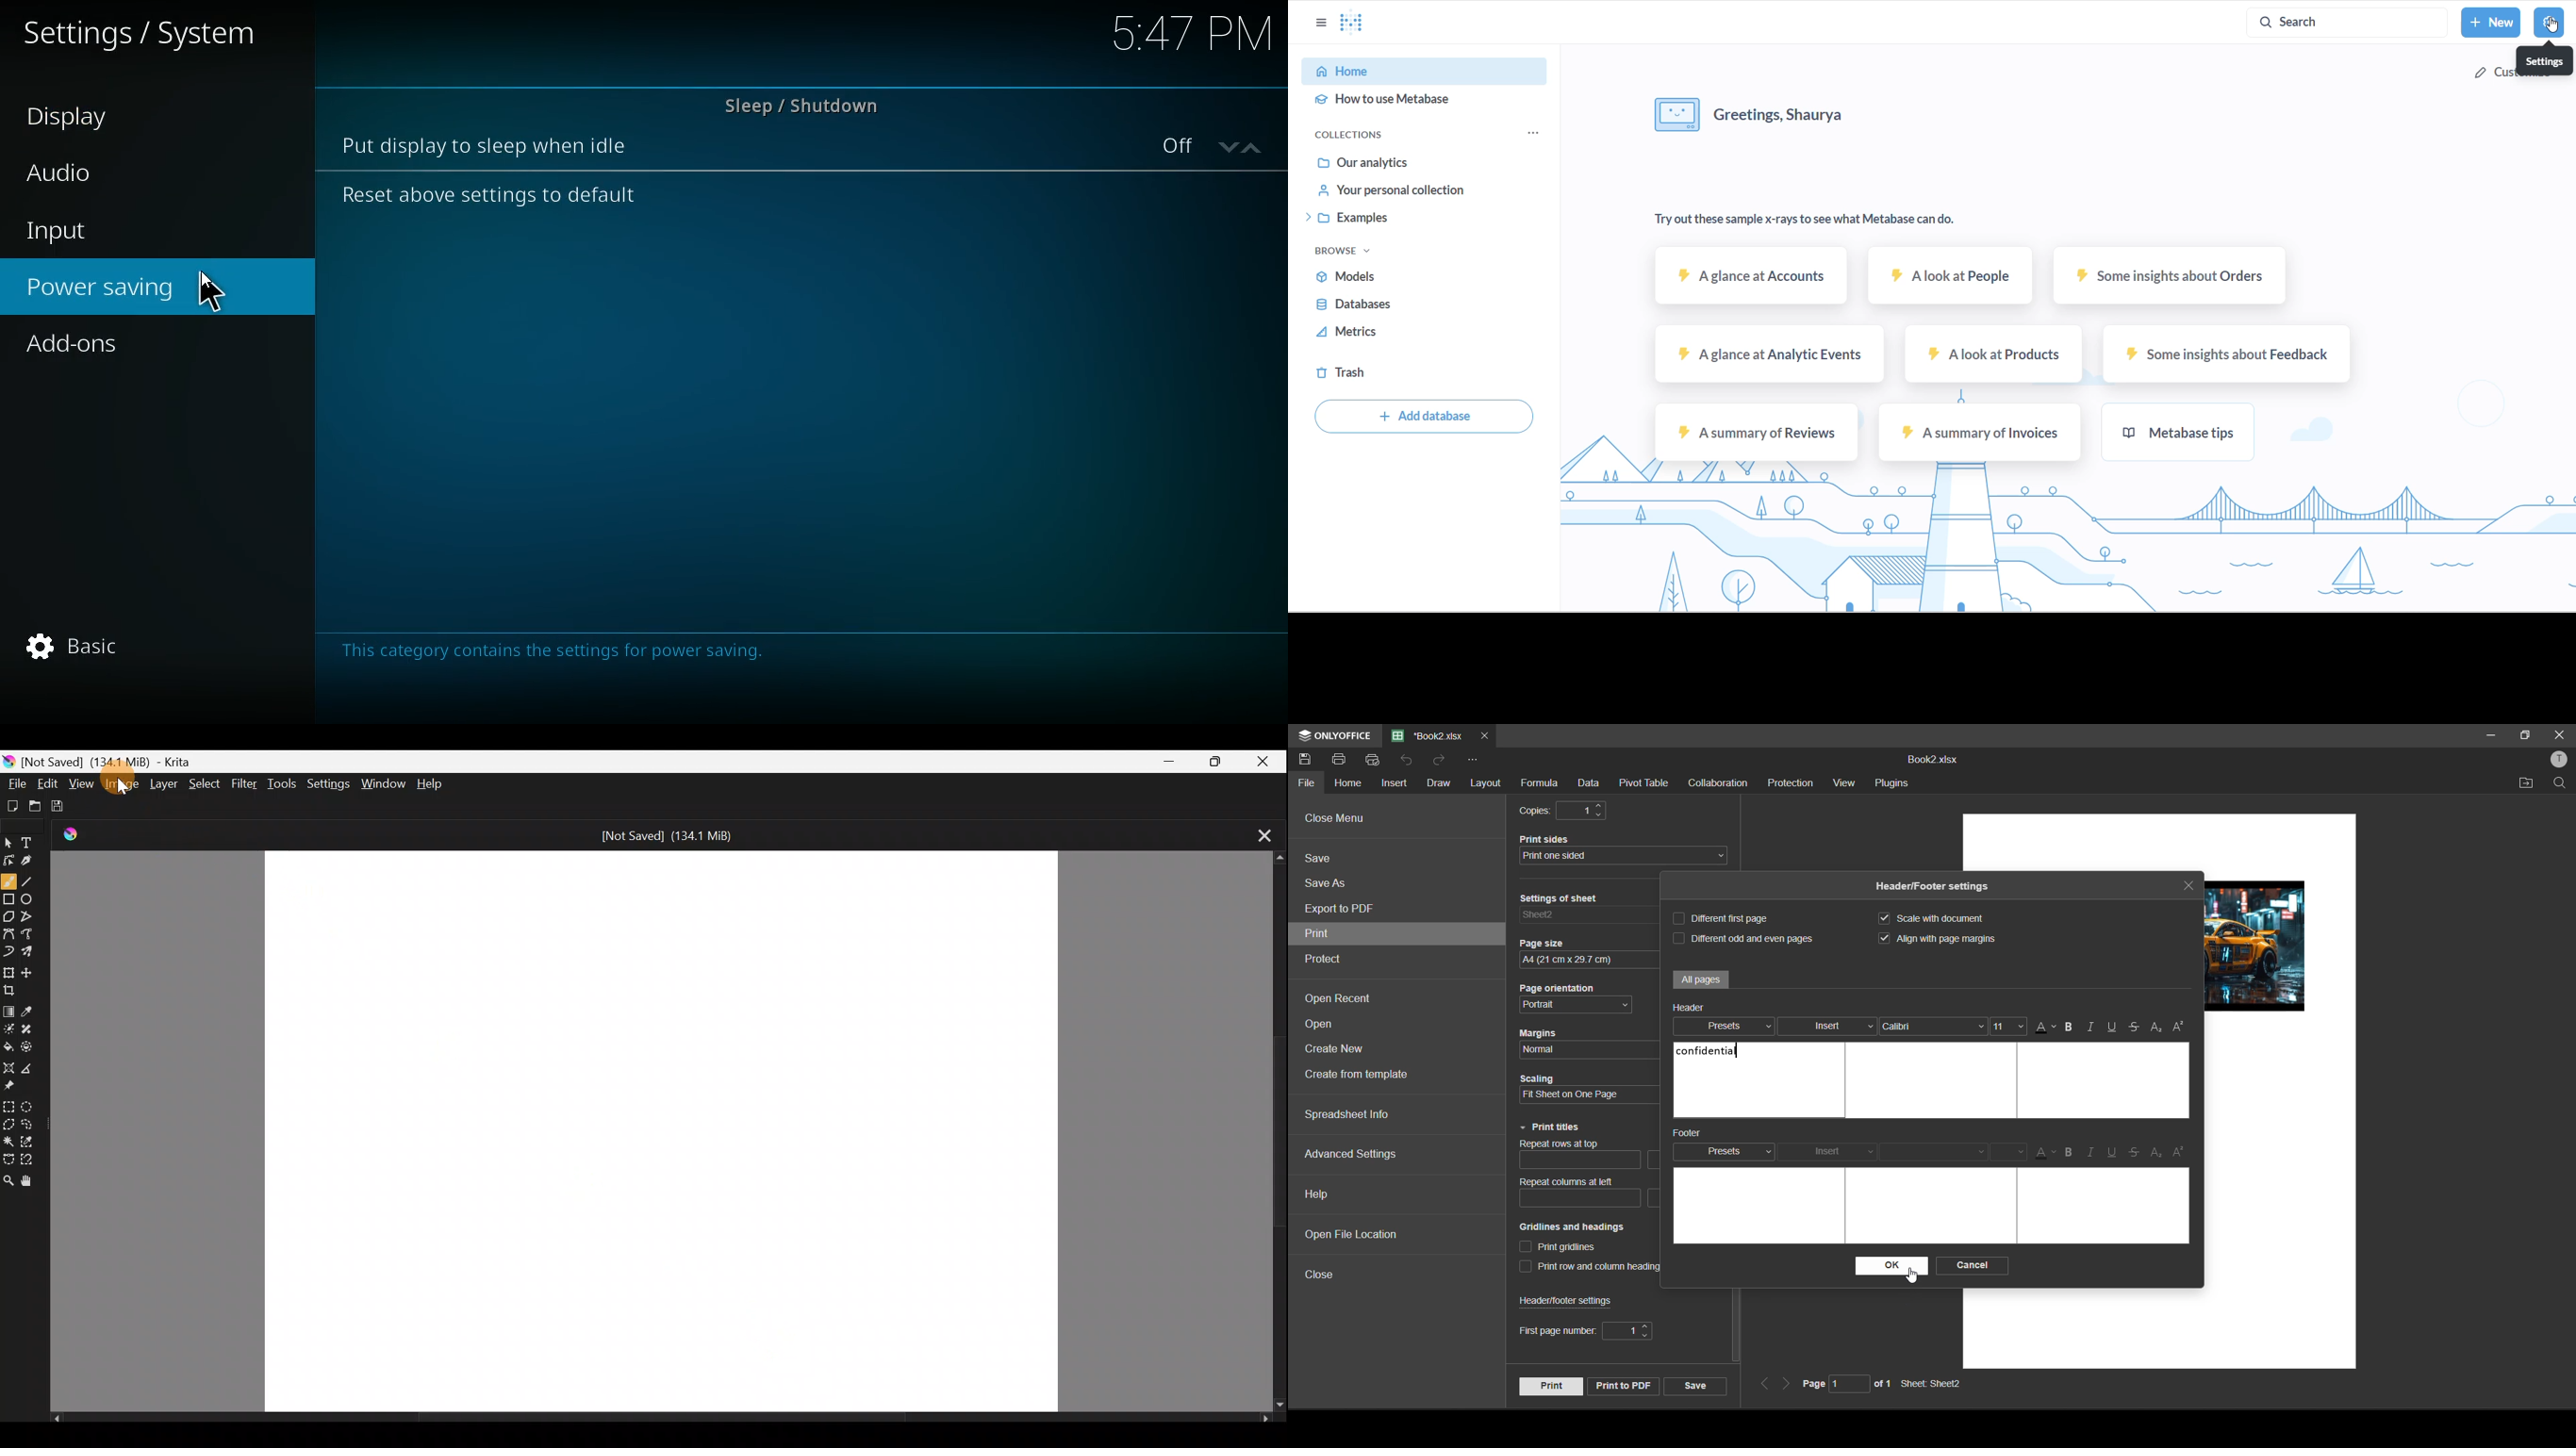 The height and width of the screenshot is (1456, 2576). Describe the element at coordinates (9, 1126) in the screenshot. I see `Polygonal section tool` at that location.